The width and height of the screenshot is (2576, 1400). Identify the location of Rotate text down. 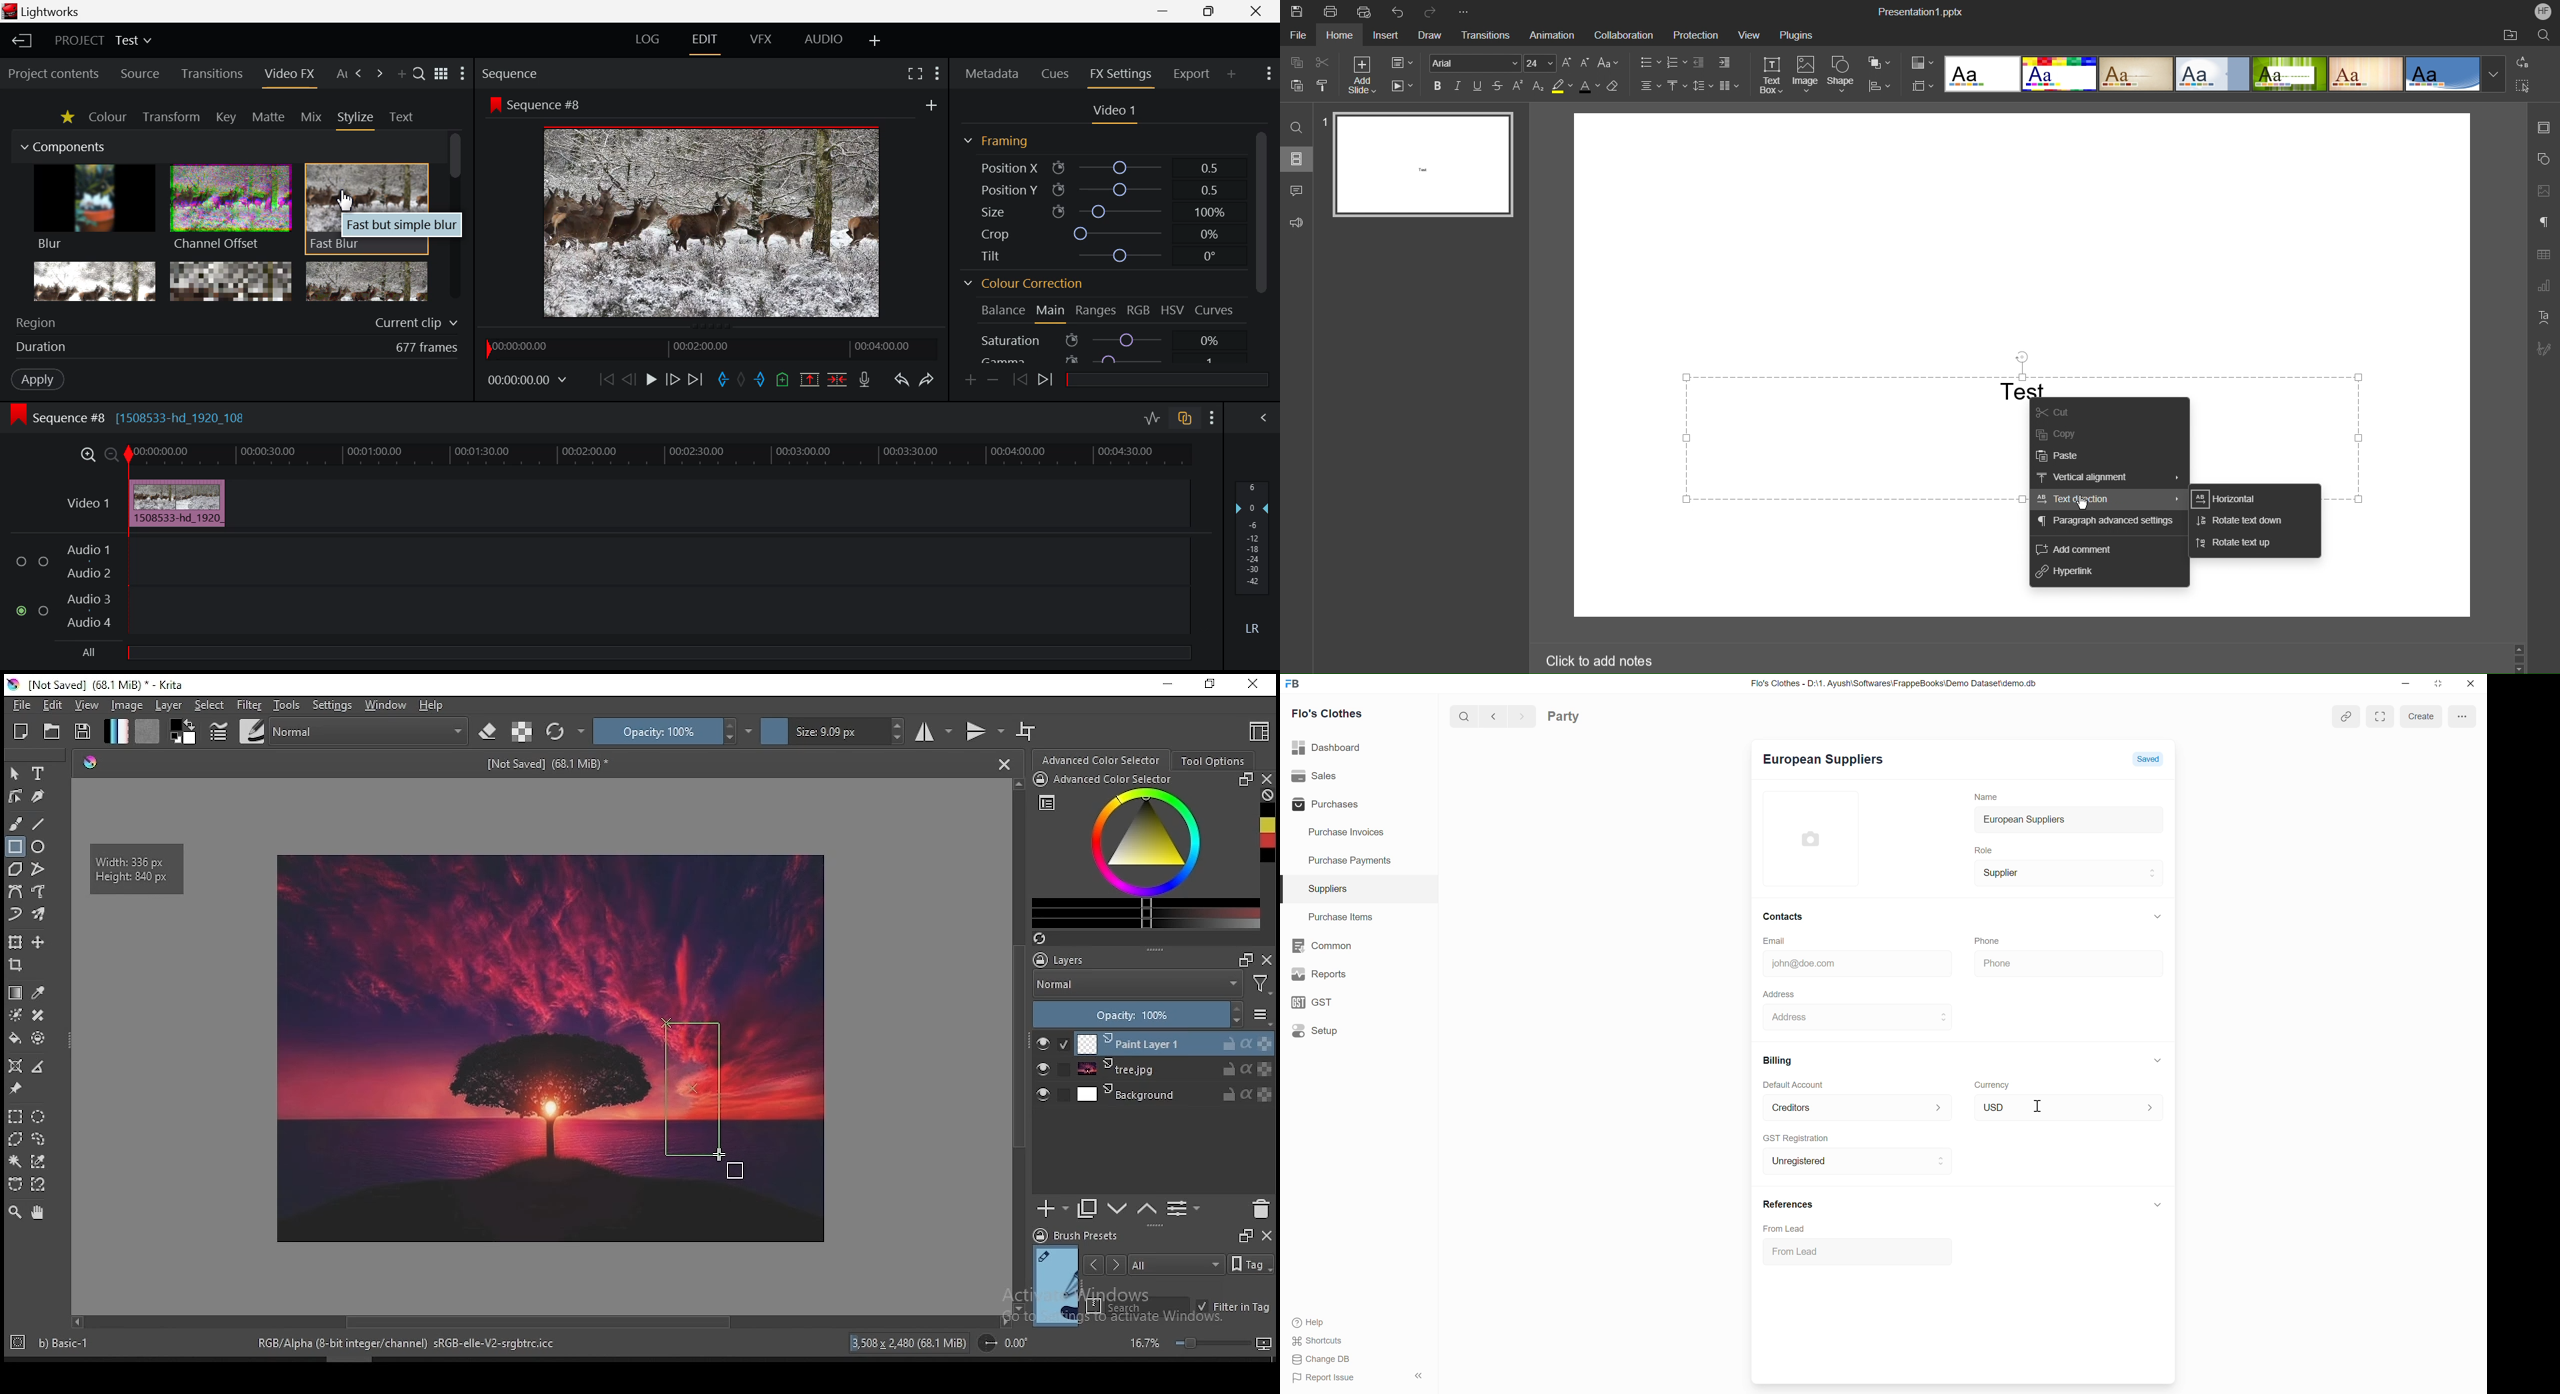
(2239, 522).